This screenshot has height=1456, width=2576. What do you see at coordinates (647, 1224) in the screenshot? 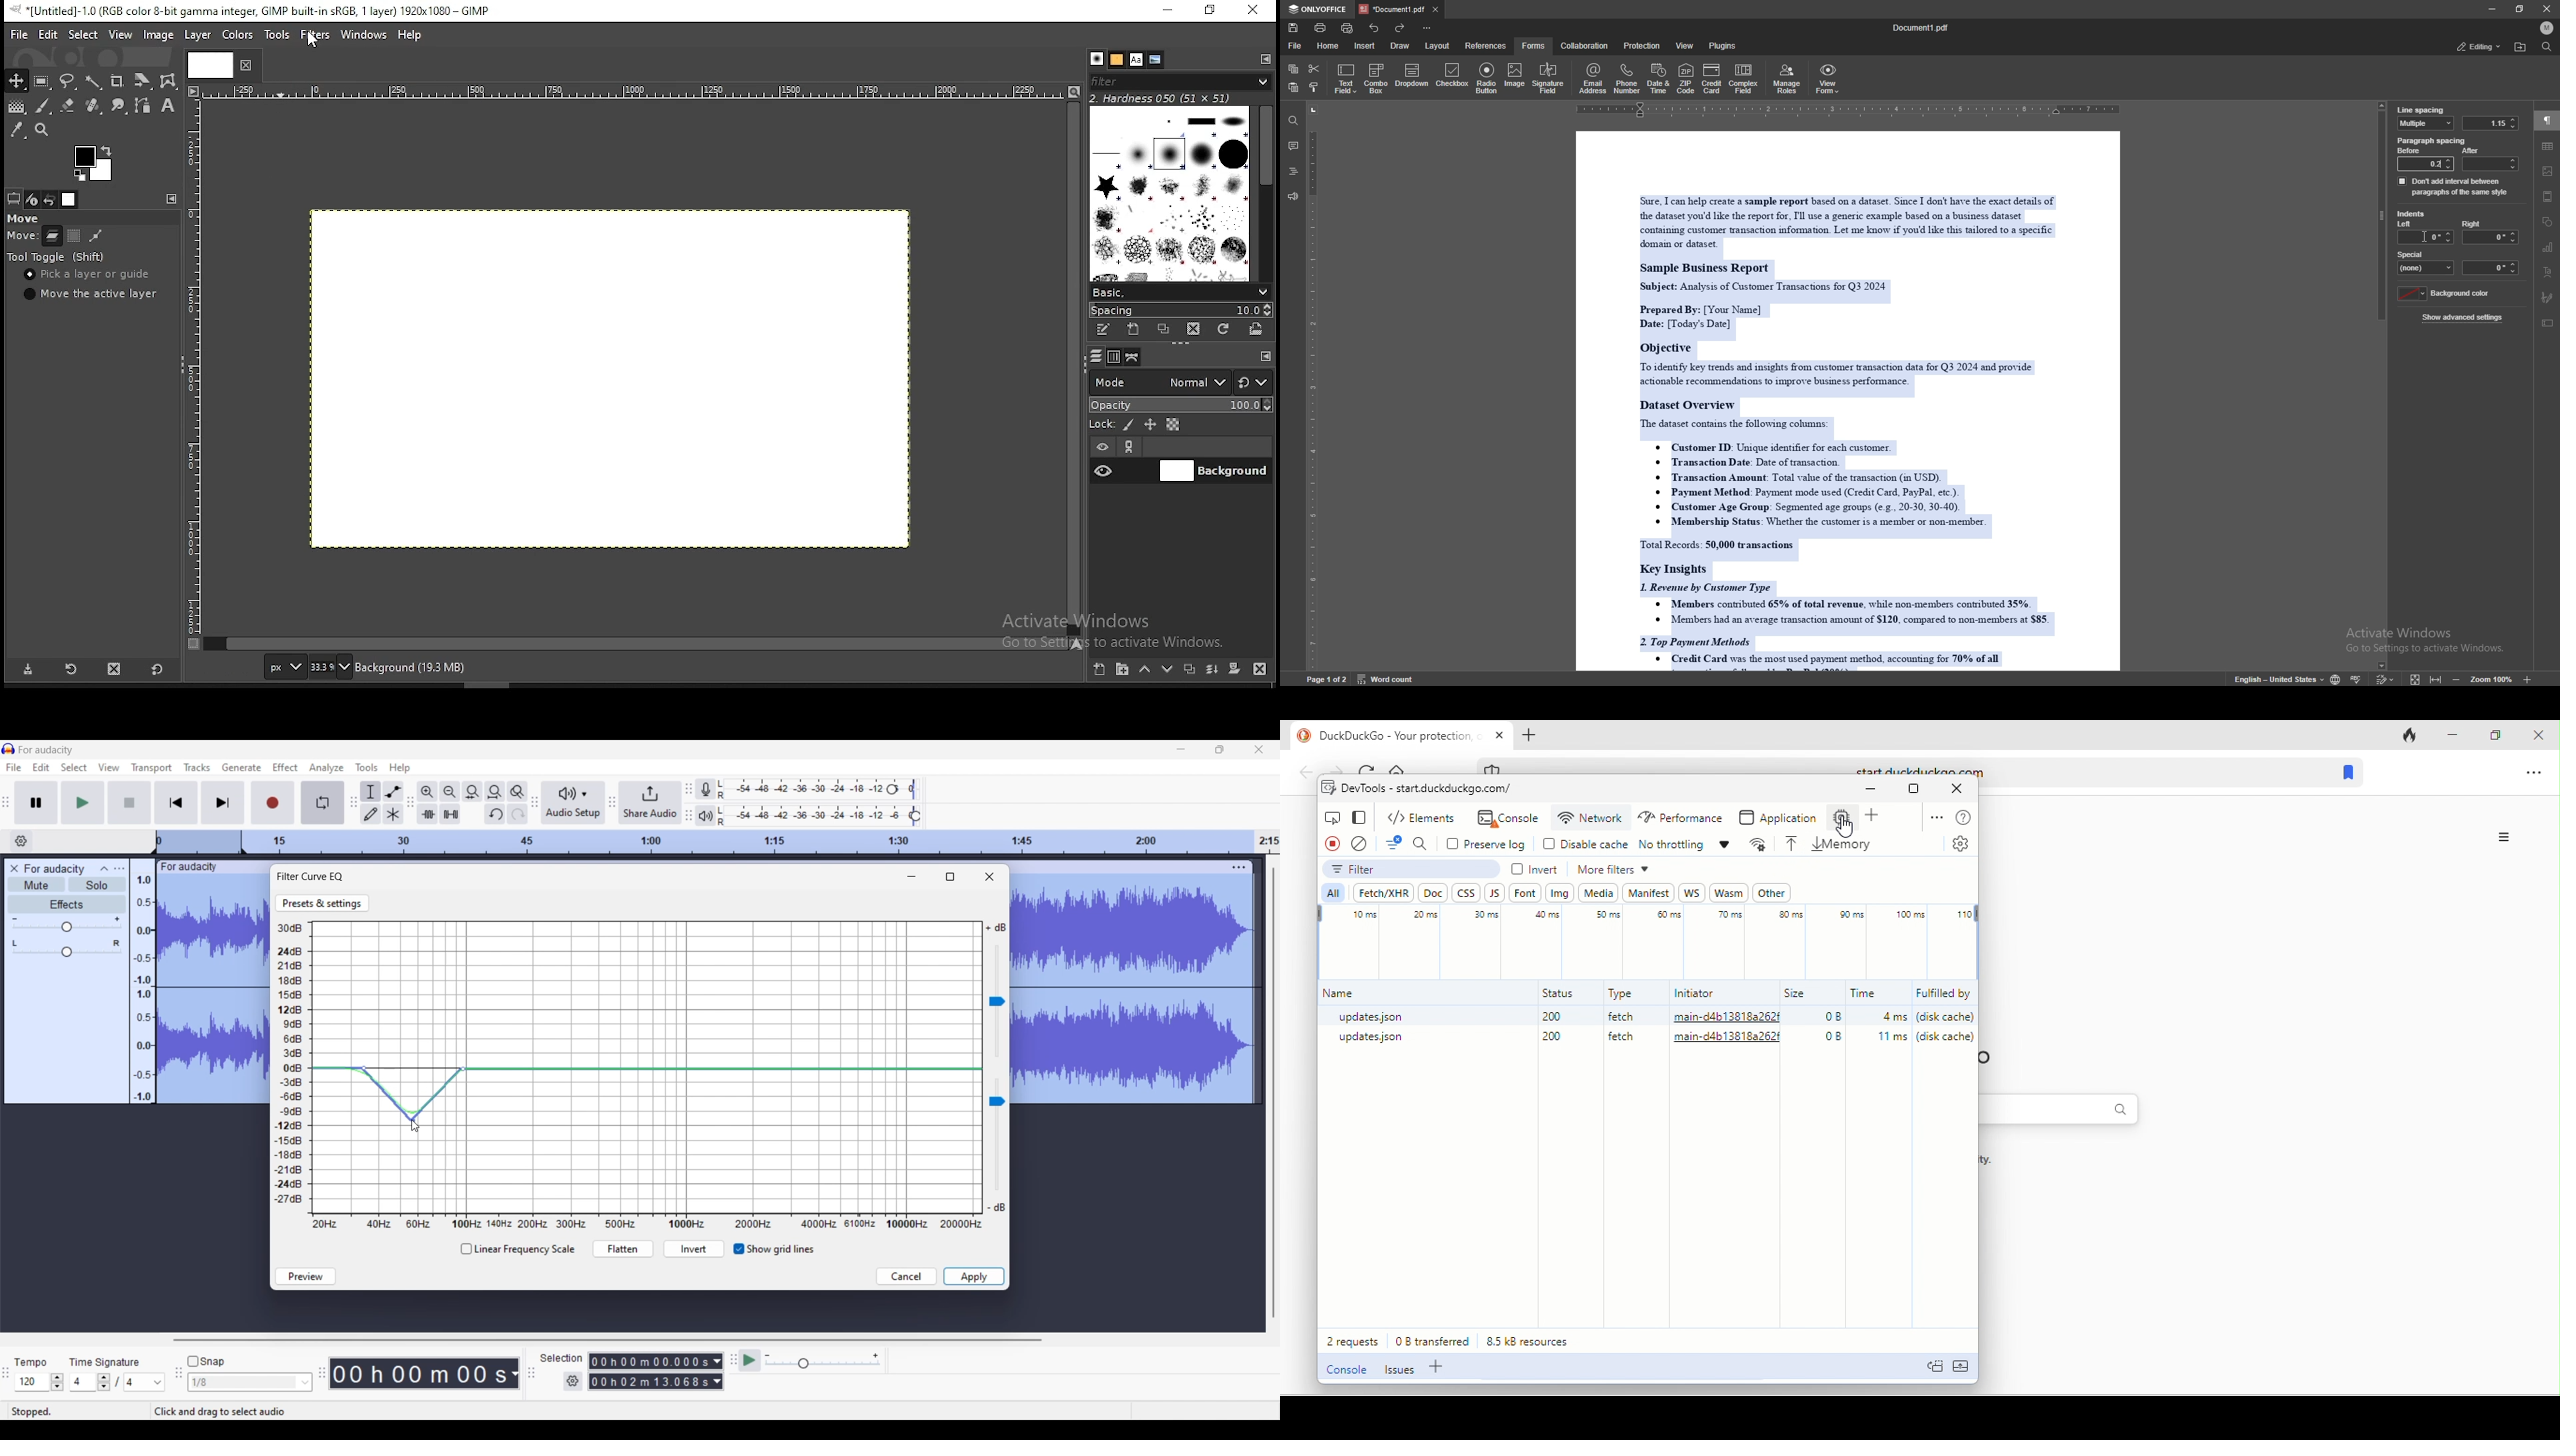
I see `X axis representing Hertz` at bounding box center [647, 1224].